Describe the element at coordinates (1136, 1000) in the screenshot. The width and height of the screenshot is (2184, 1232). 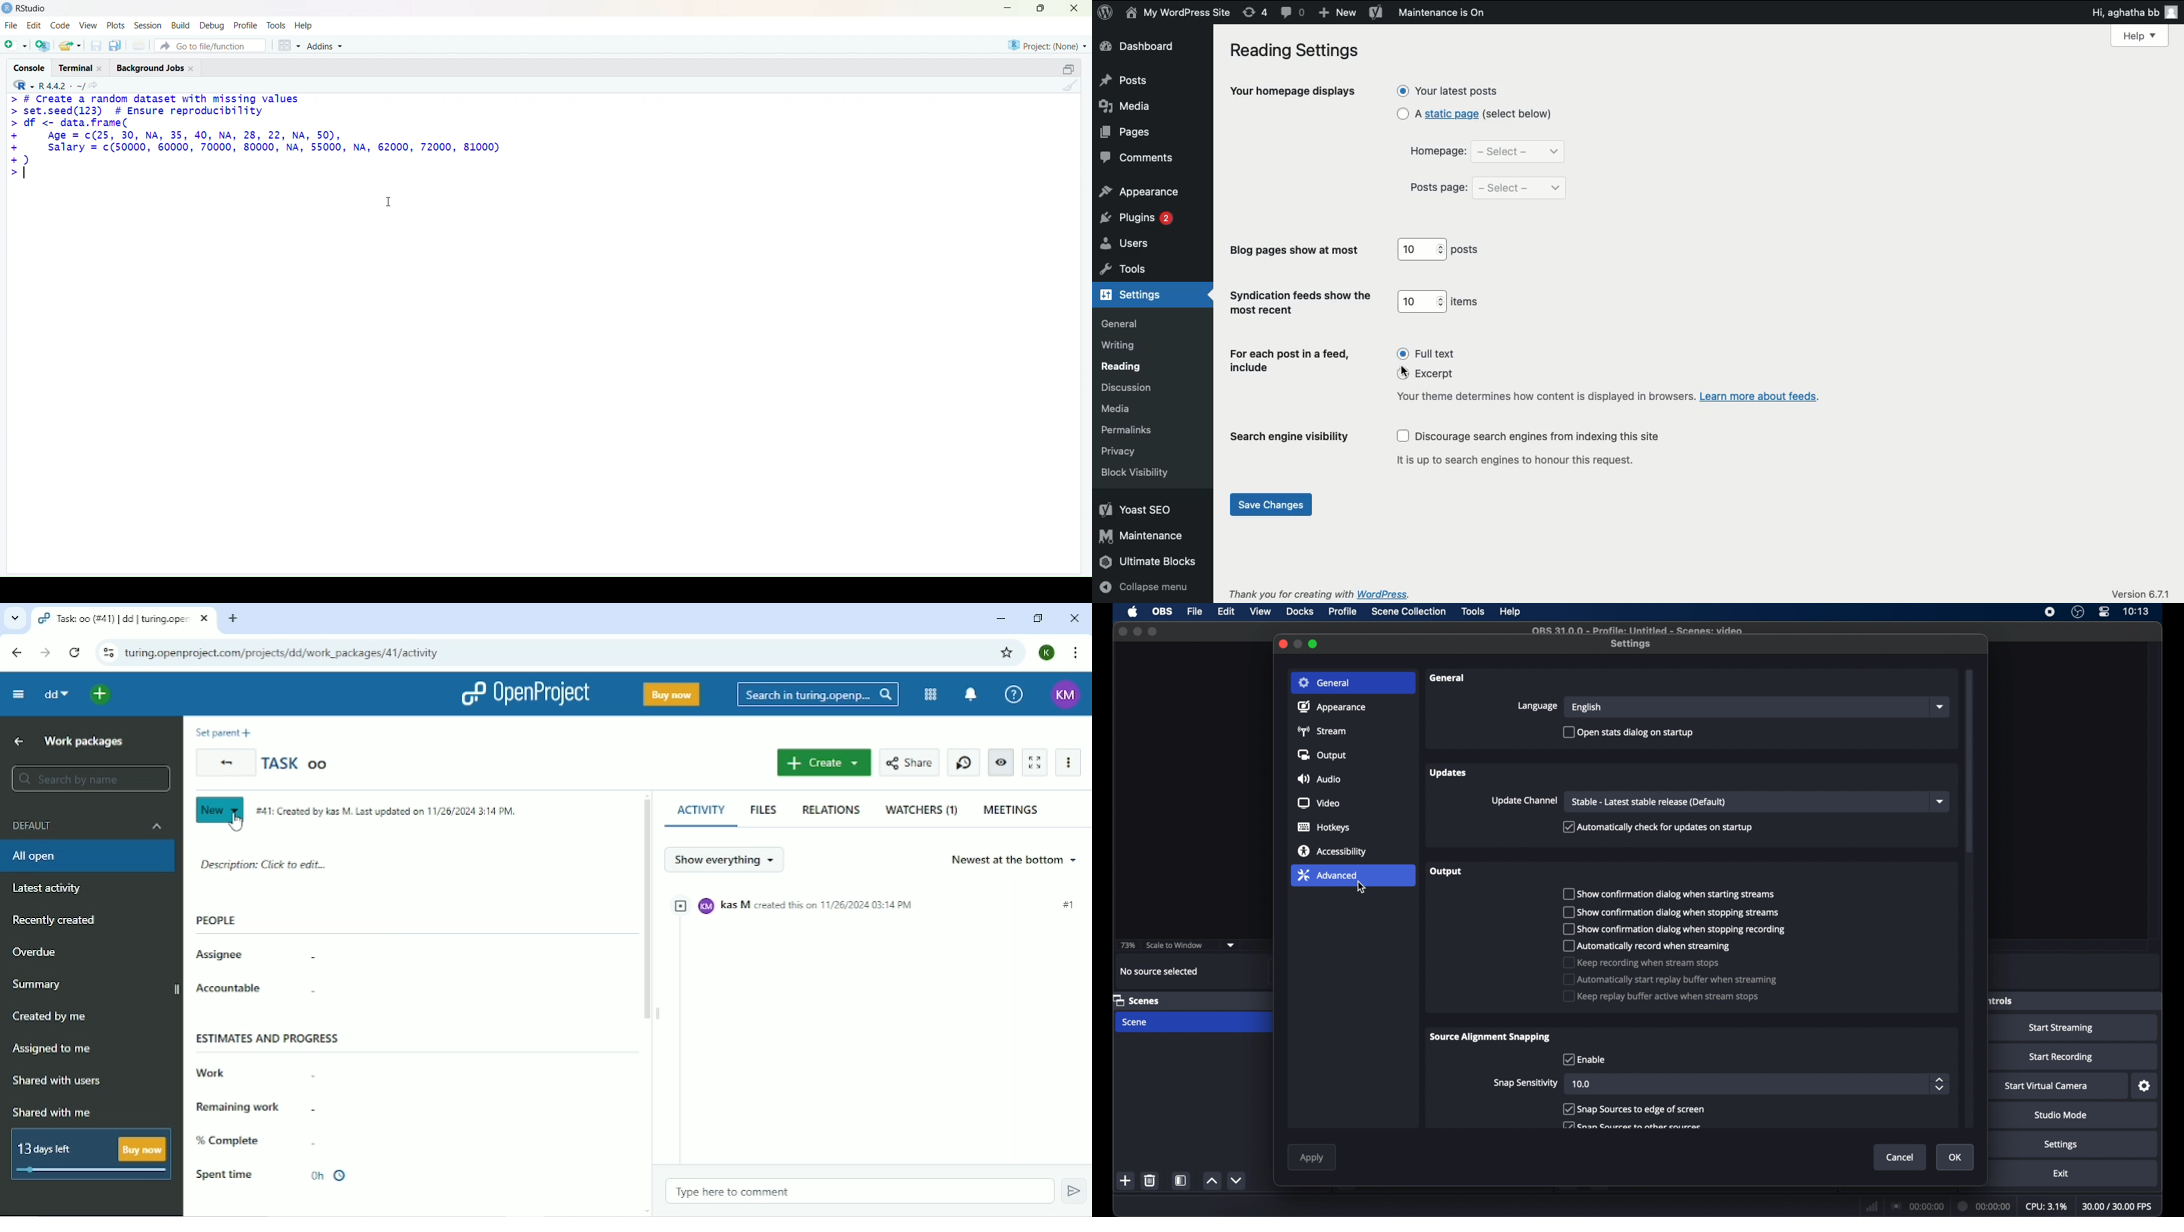
I see `scenes` at that location.